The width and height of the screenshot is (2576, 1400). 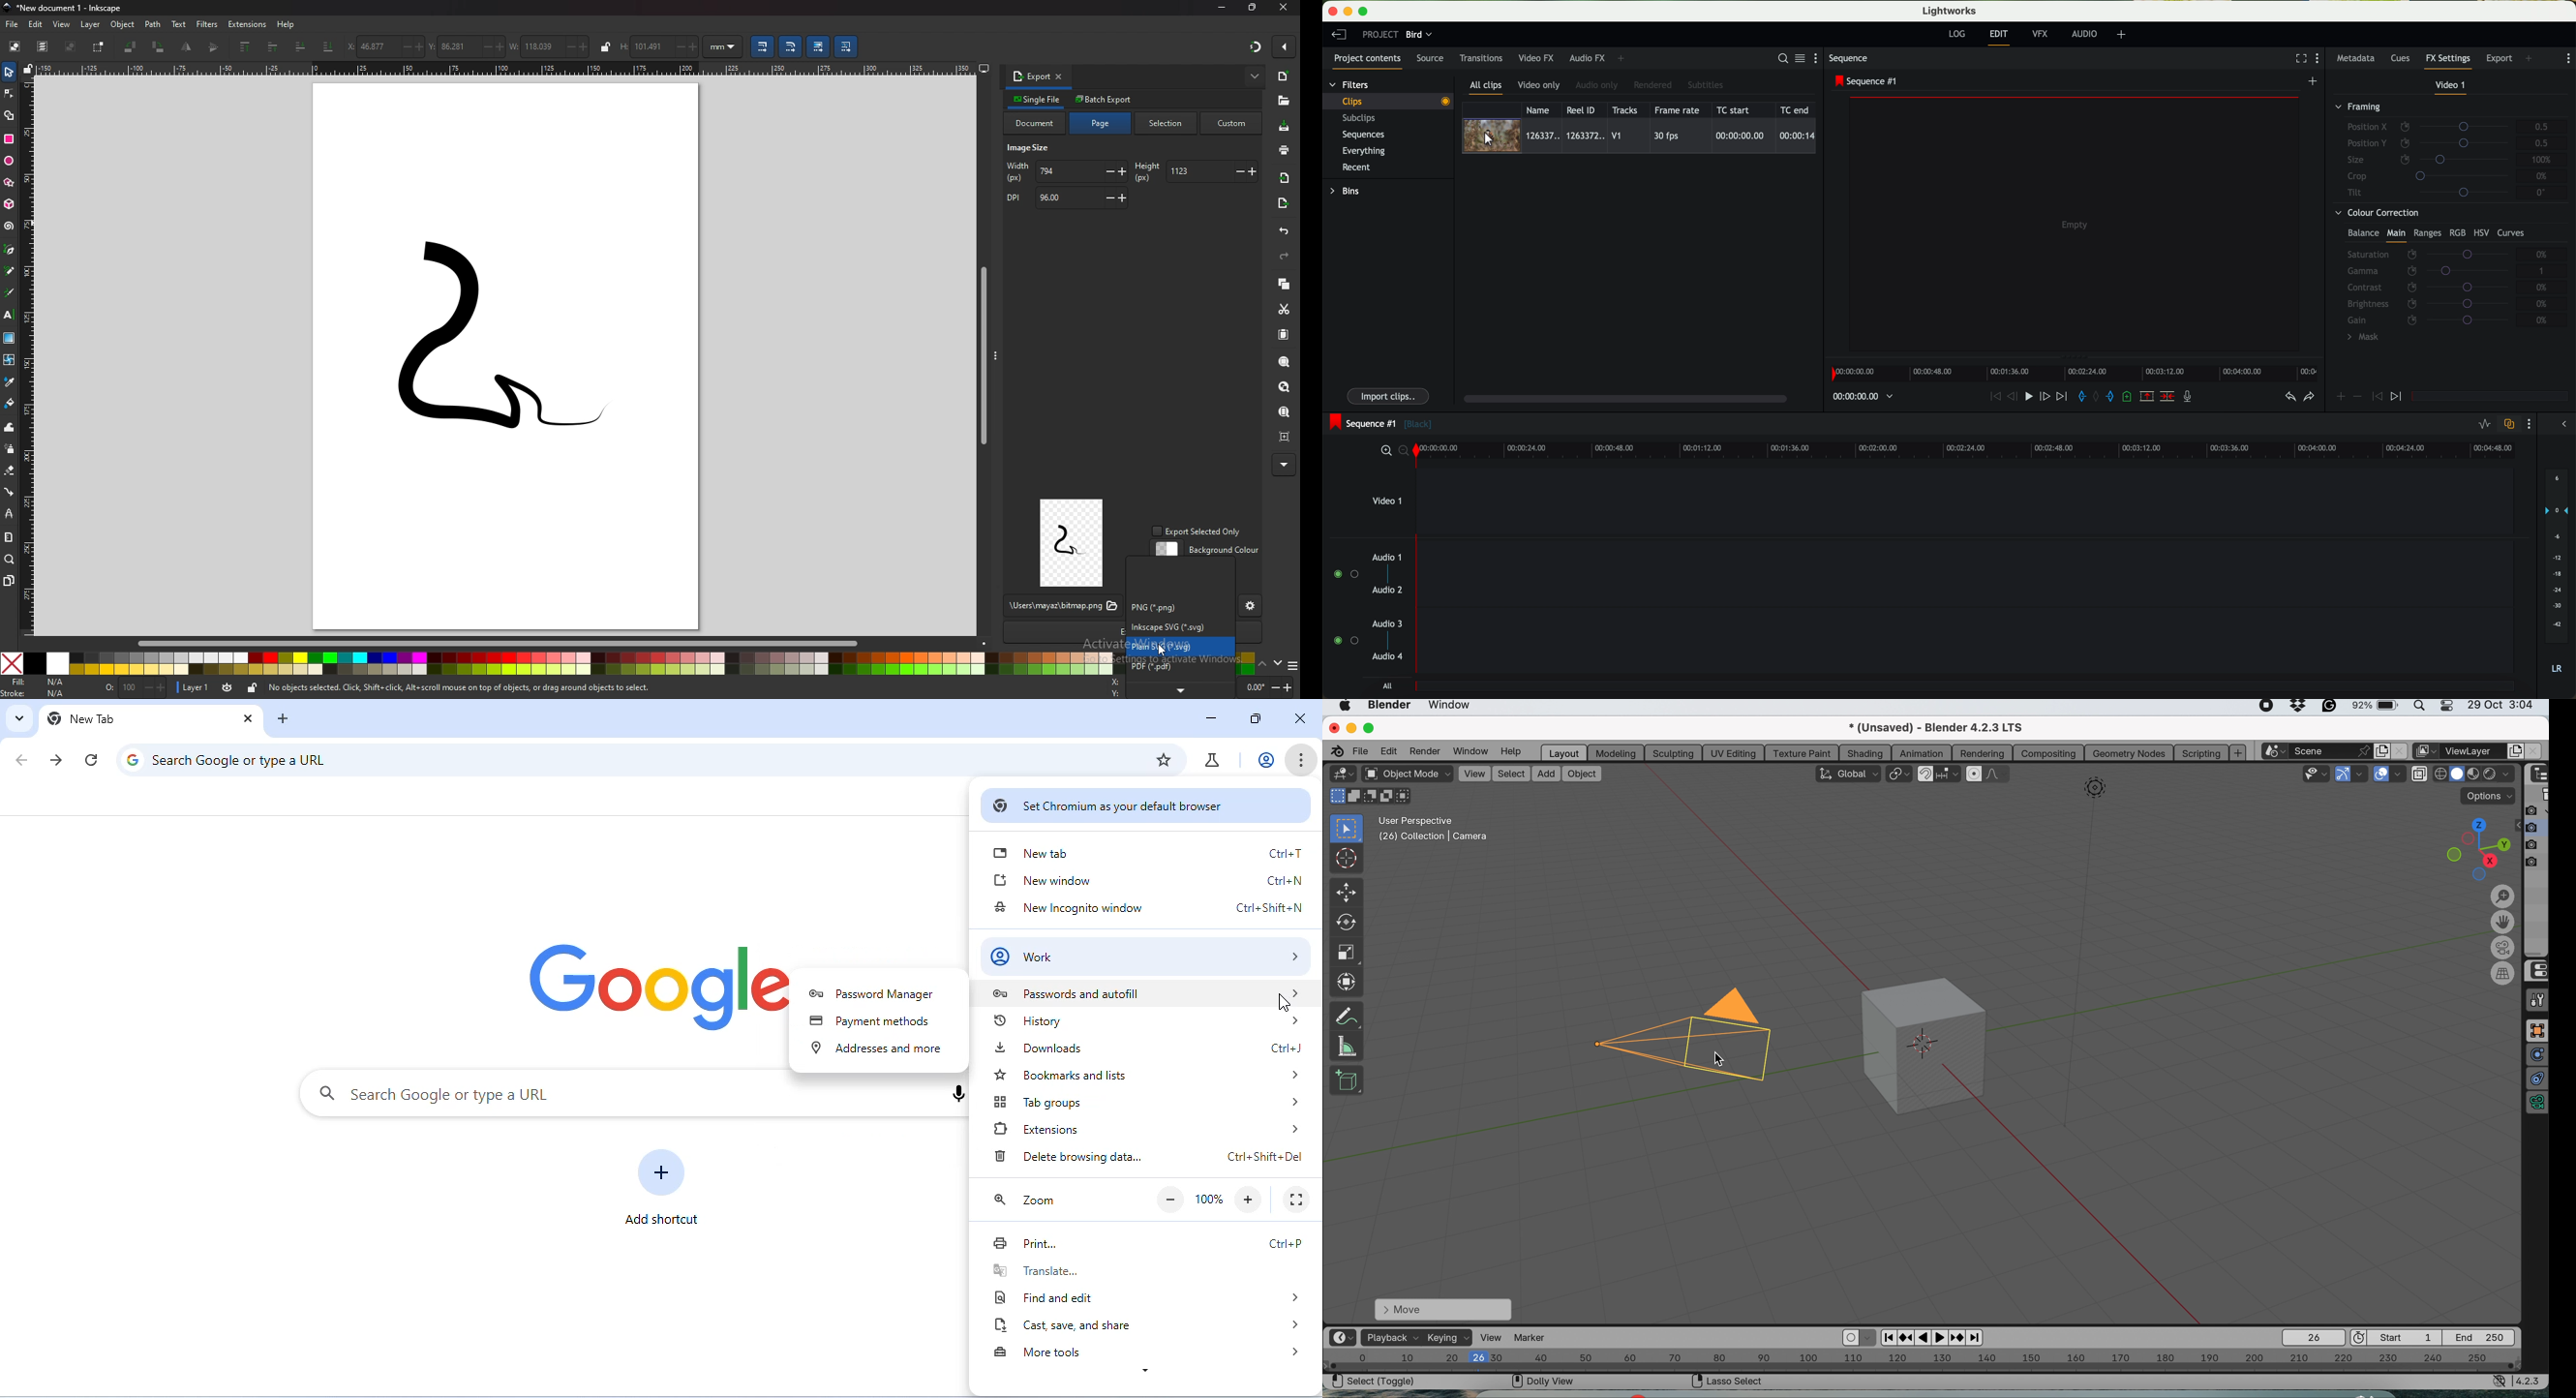 I want to click on metadata, so click(x=2359, y=59).